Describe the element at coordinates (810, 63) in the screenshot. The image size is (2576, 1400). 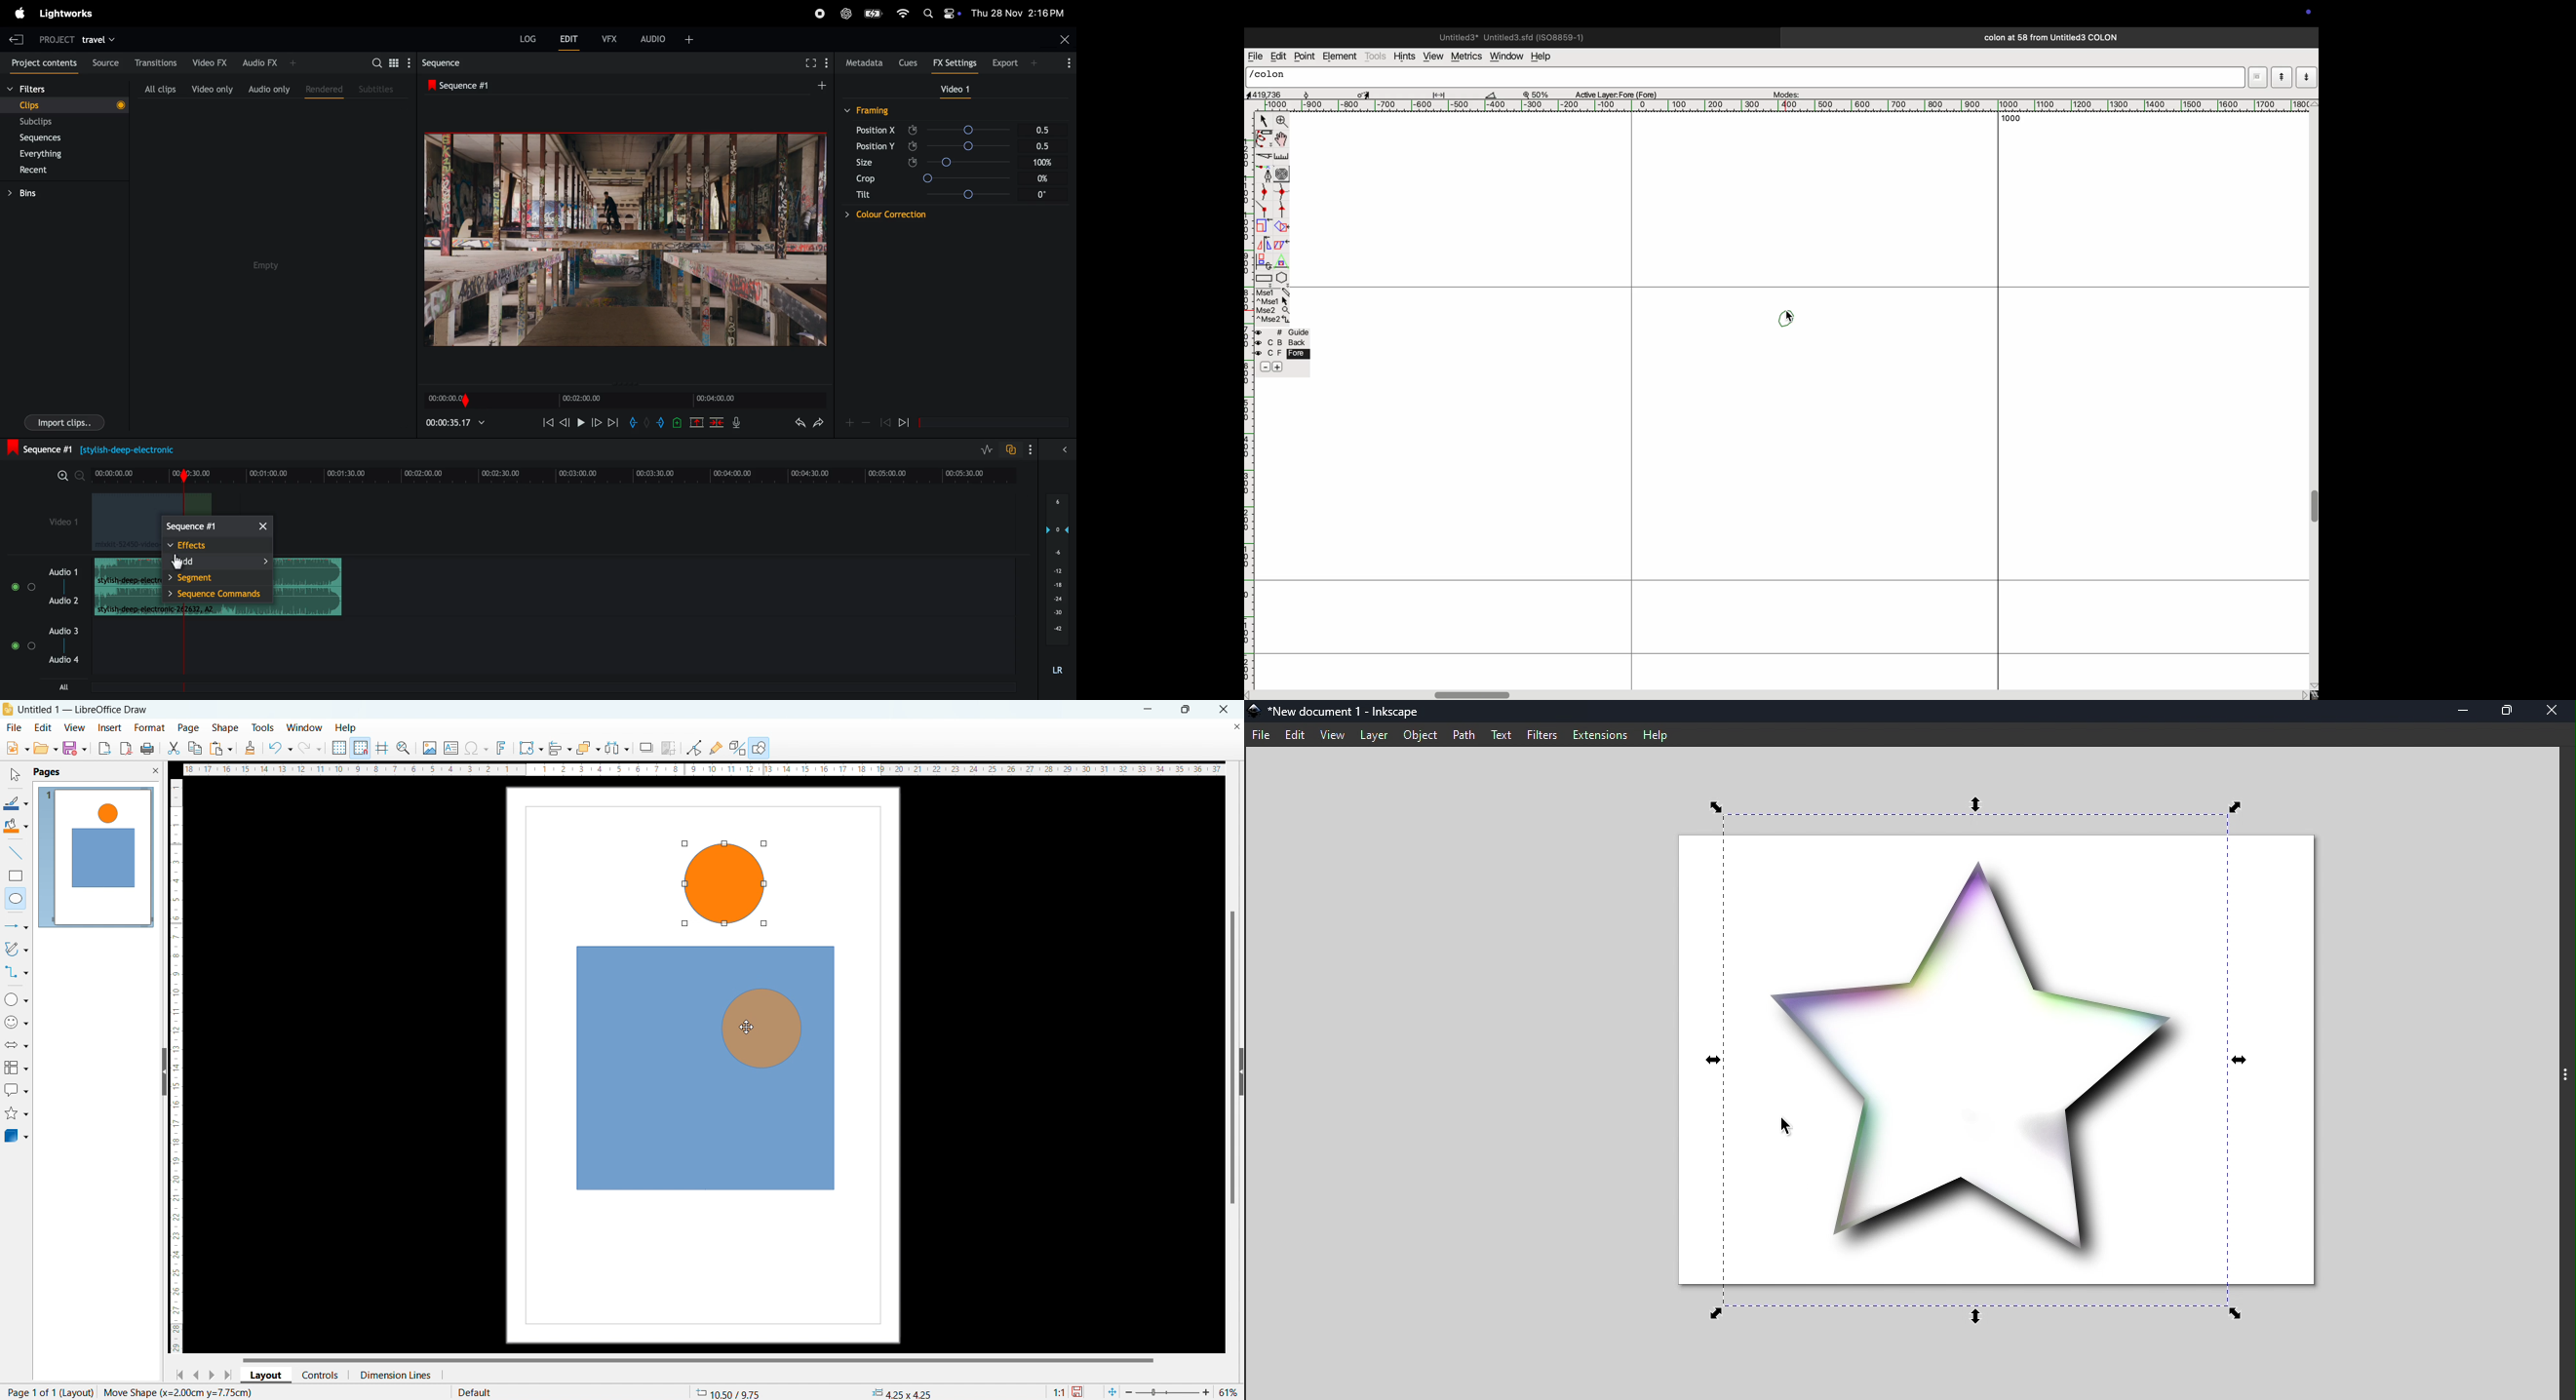
I see `fullscreen` at that location.